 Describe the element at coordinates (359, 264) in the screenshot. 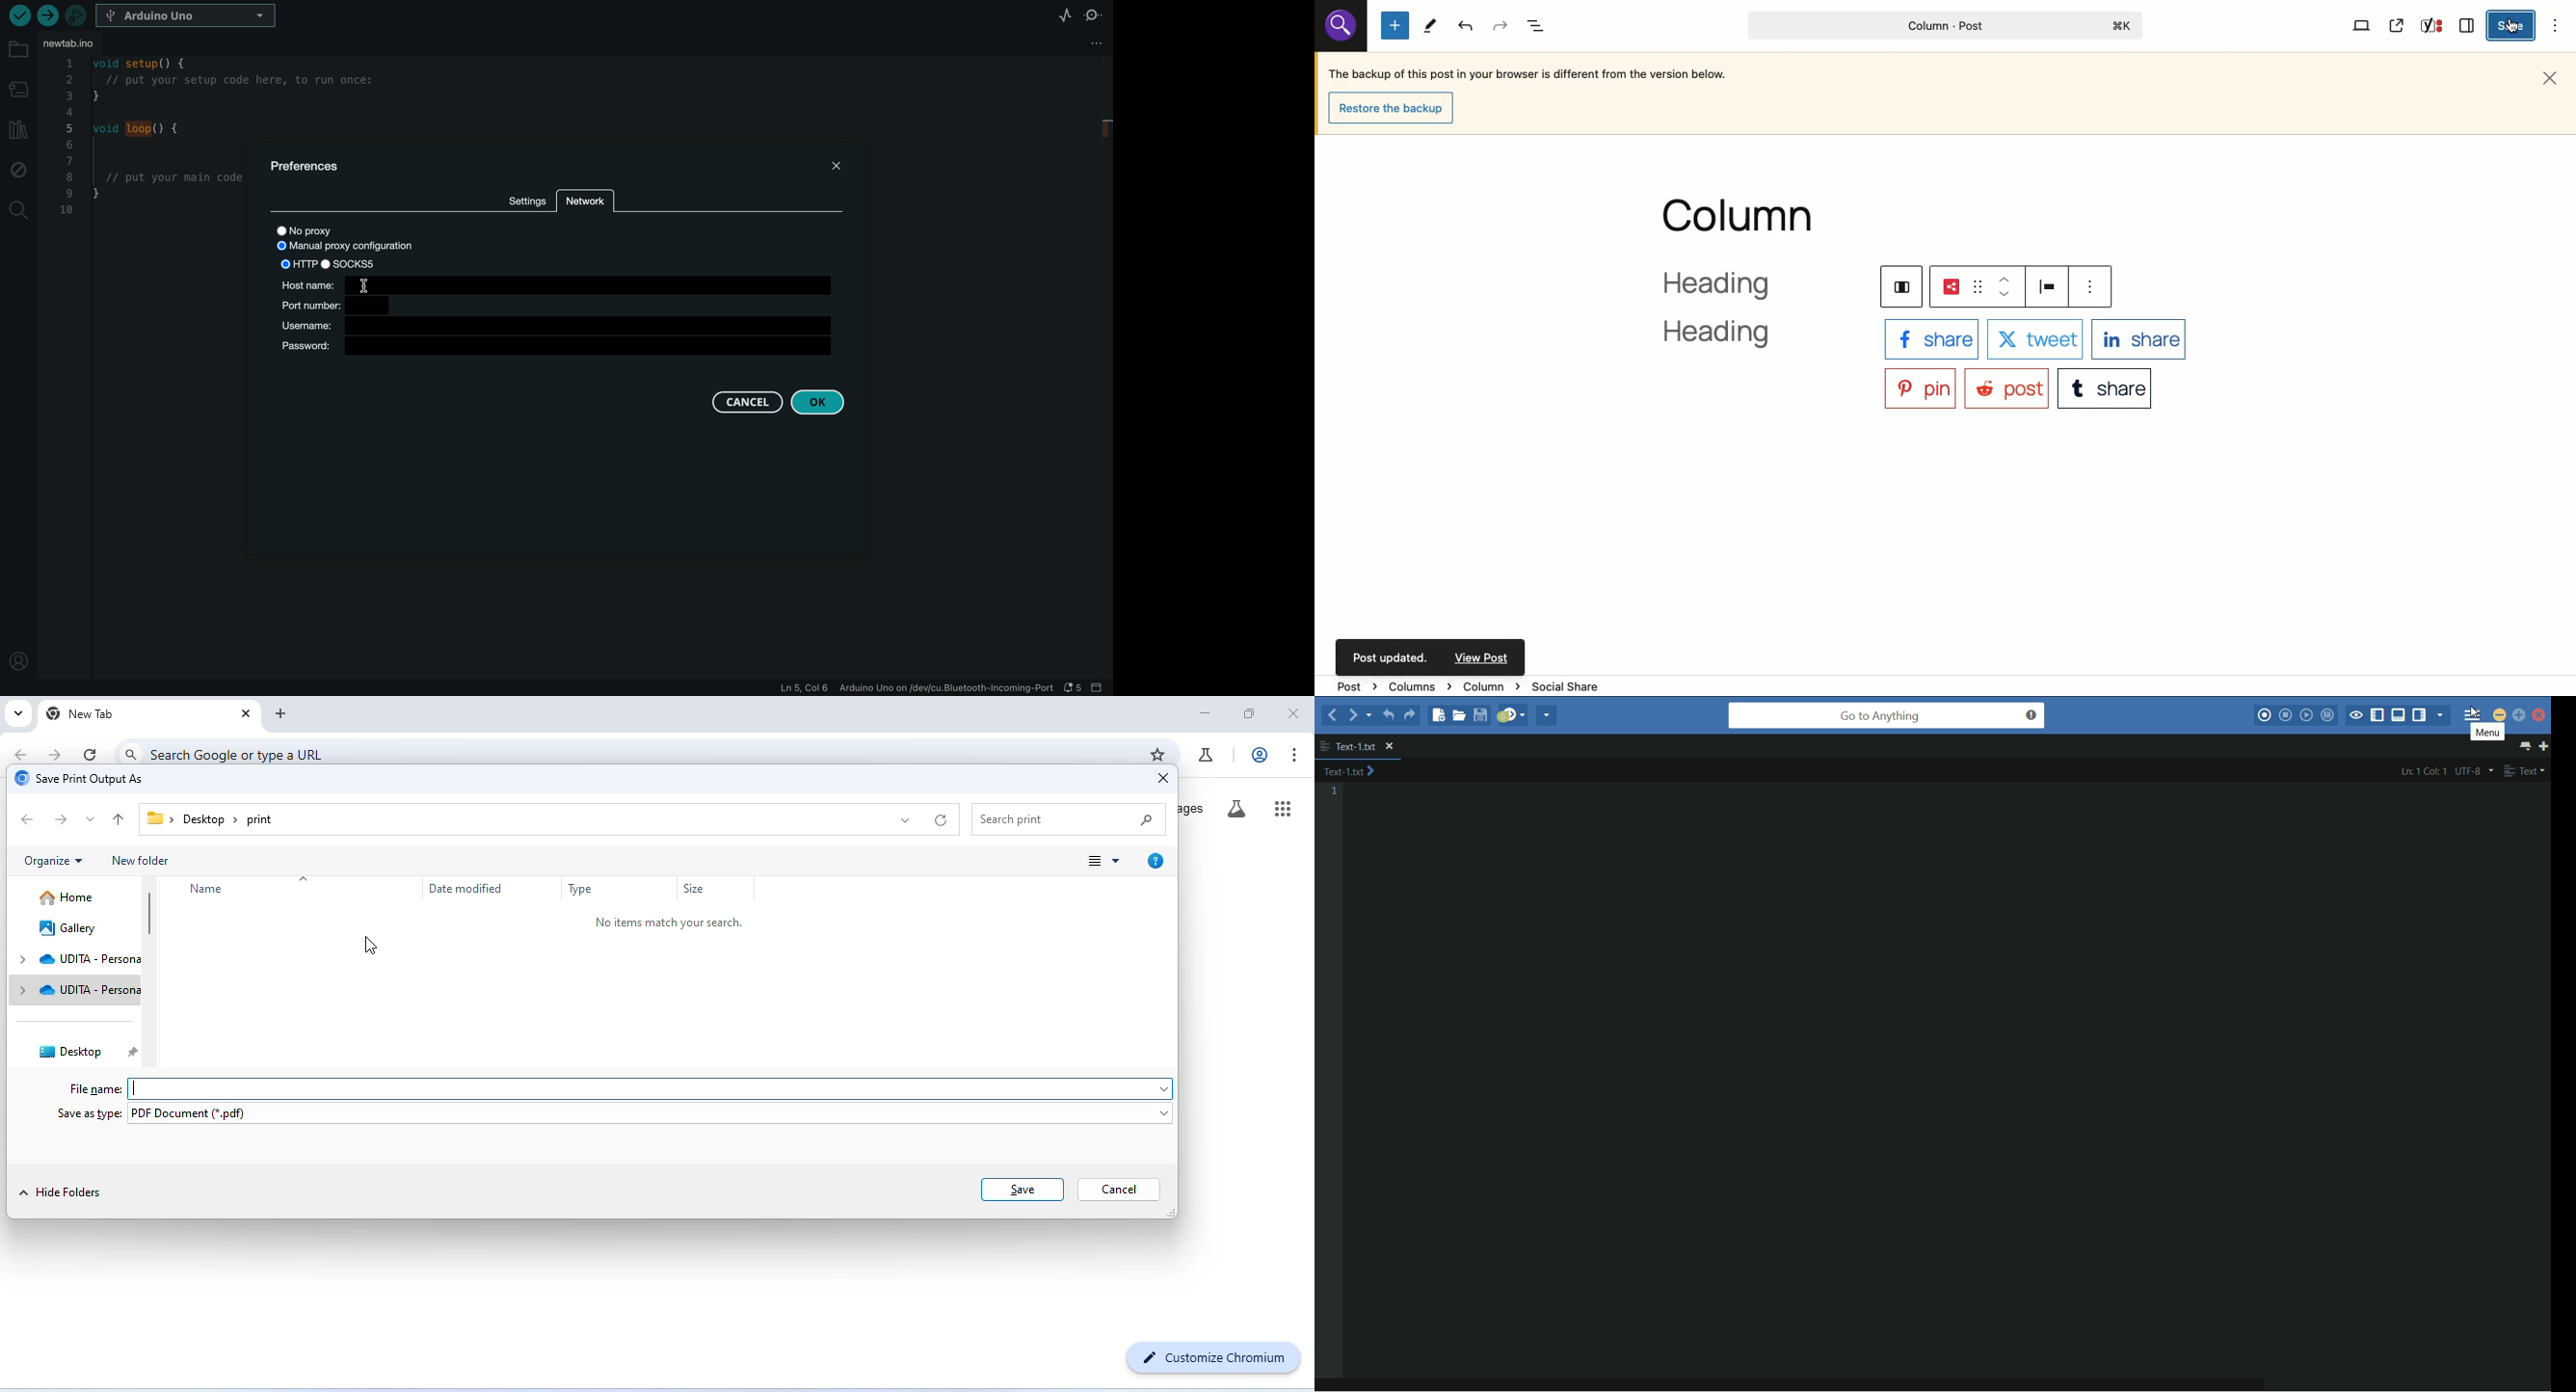

I see `SOCKS5` at that location.